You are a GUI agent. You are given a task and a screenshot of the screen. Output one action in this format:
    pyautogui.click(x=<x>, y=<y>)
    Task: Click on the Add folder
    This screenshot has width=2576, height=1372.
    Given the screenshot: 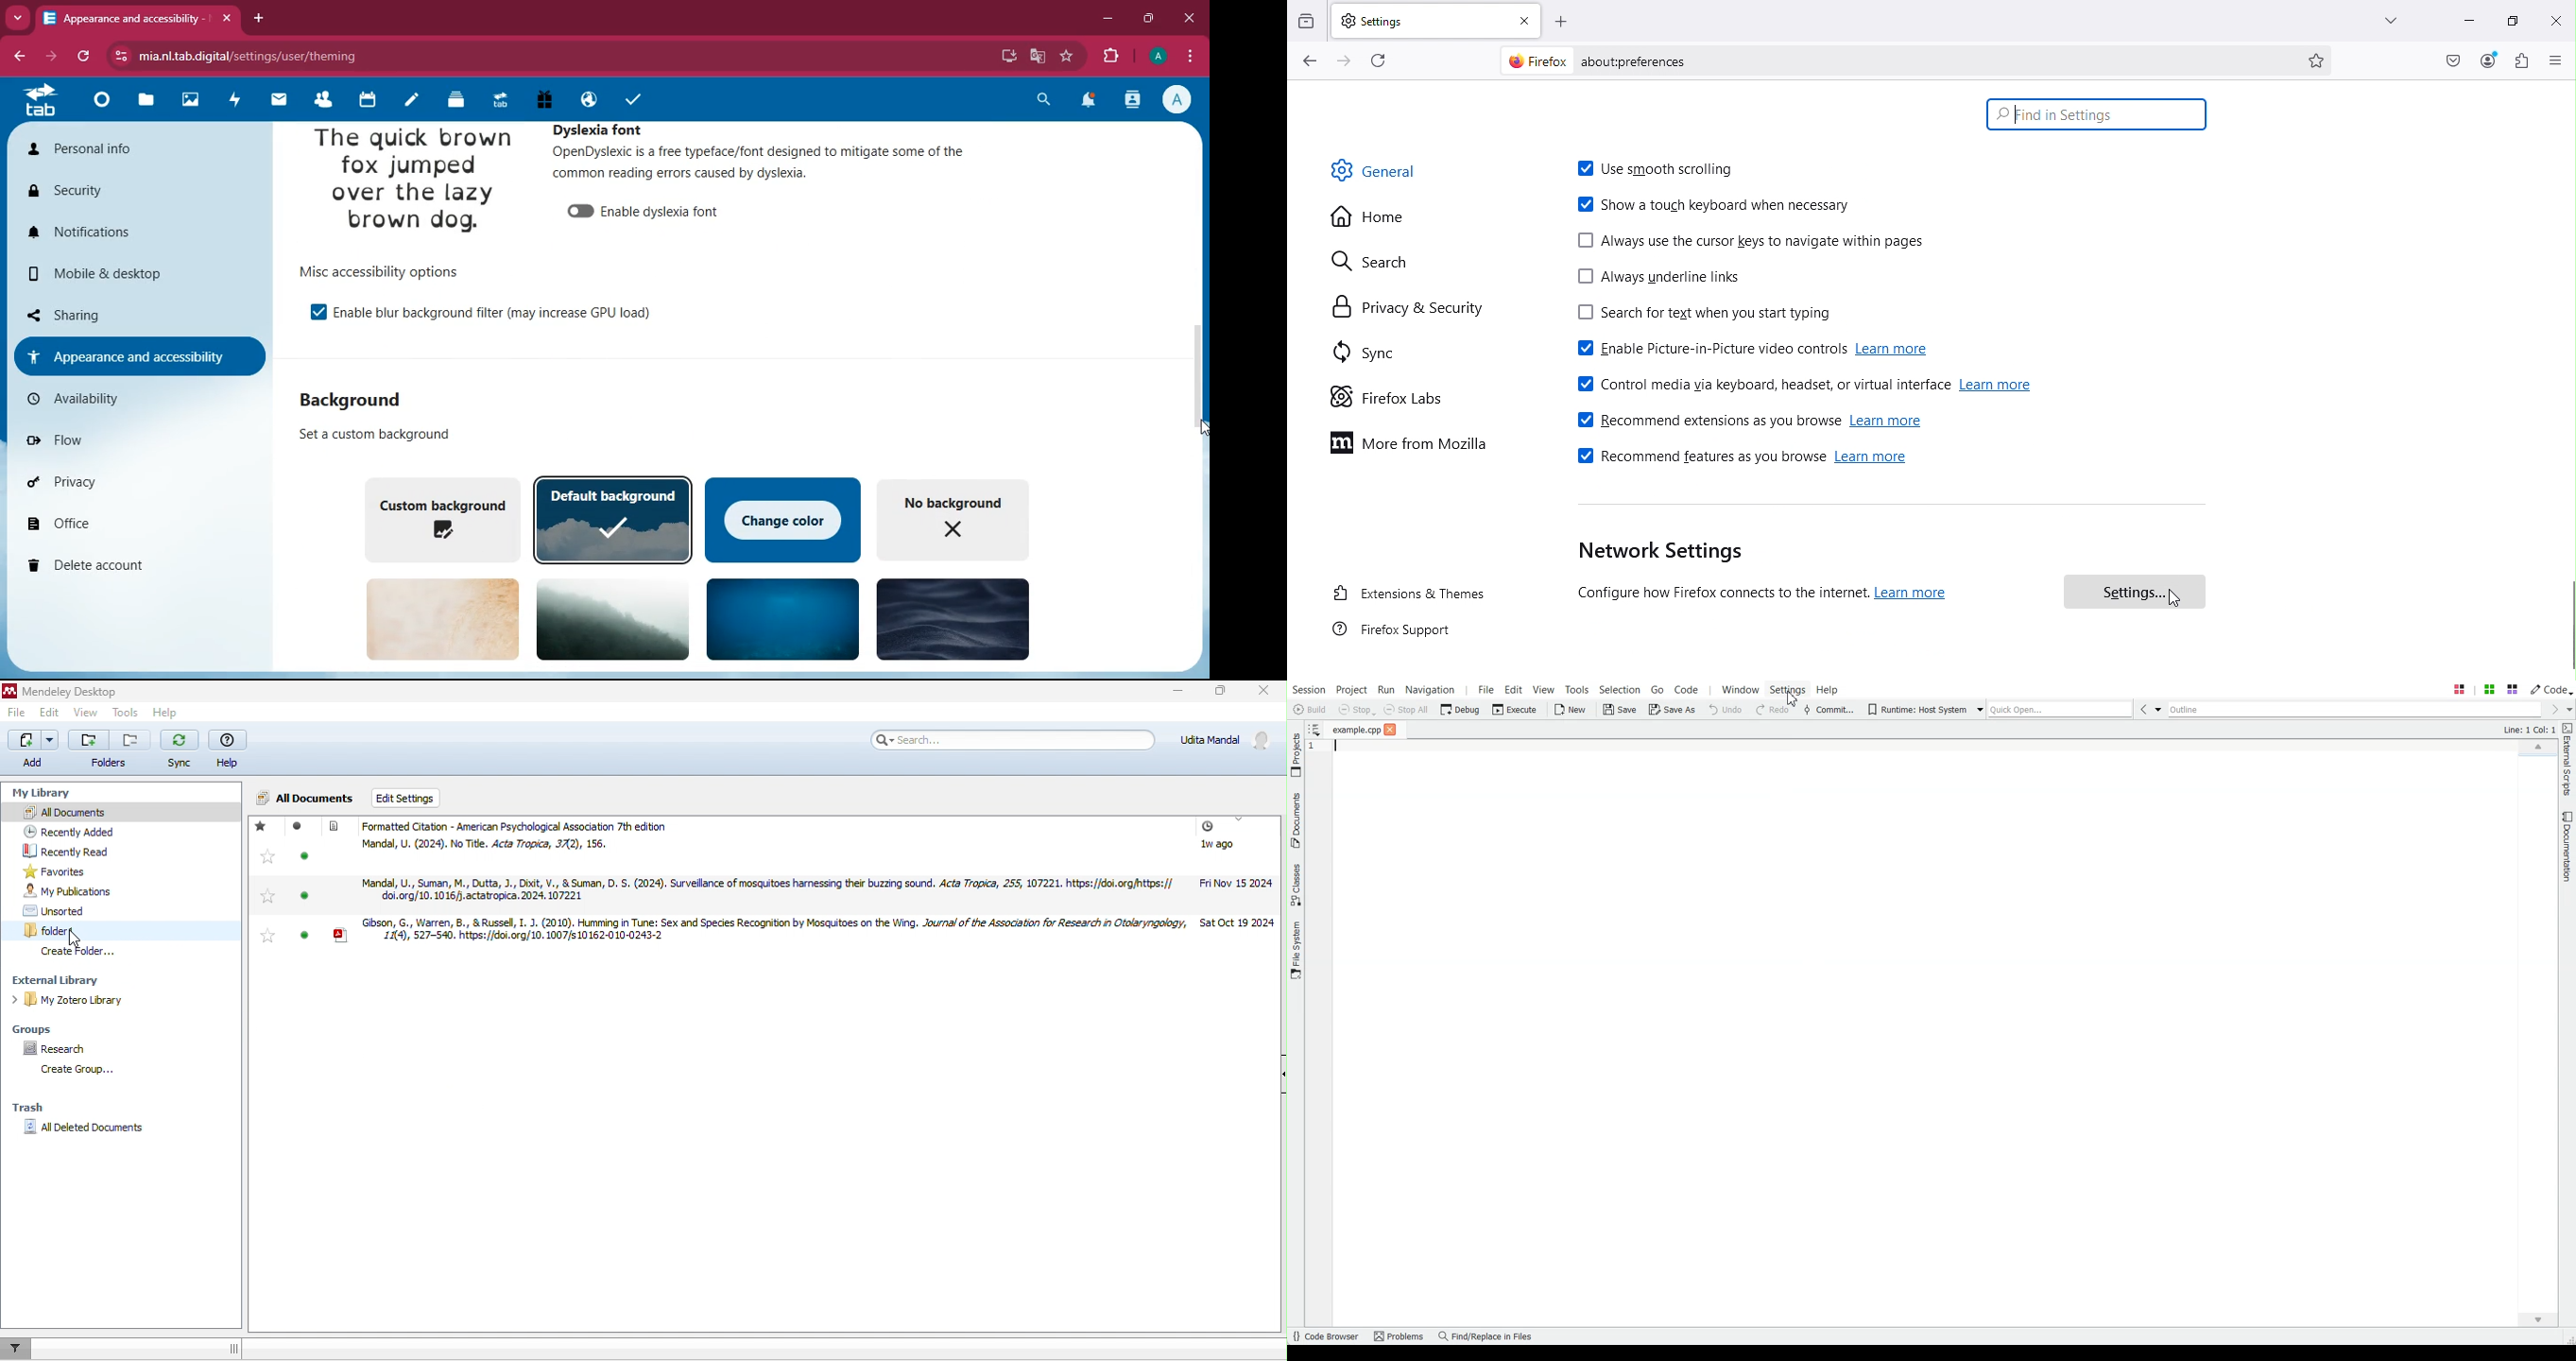 What is the action you would take?
    pyautogui.click(x=89, y=740)
    